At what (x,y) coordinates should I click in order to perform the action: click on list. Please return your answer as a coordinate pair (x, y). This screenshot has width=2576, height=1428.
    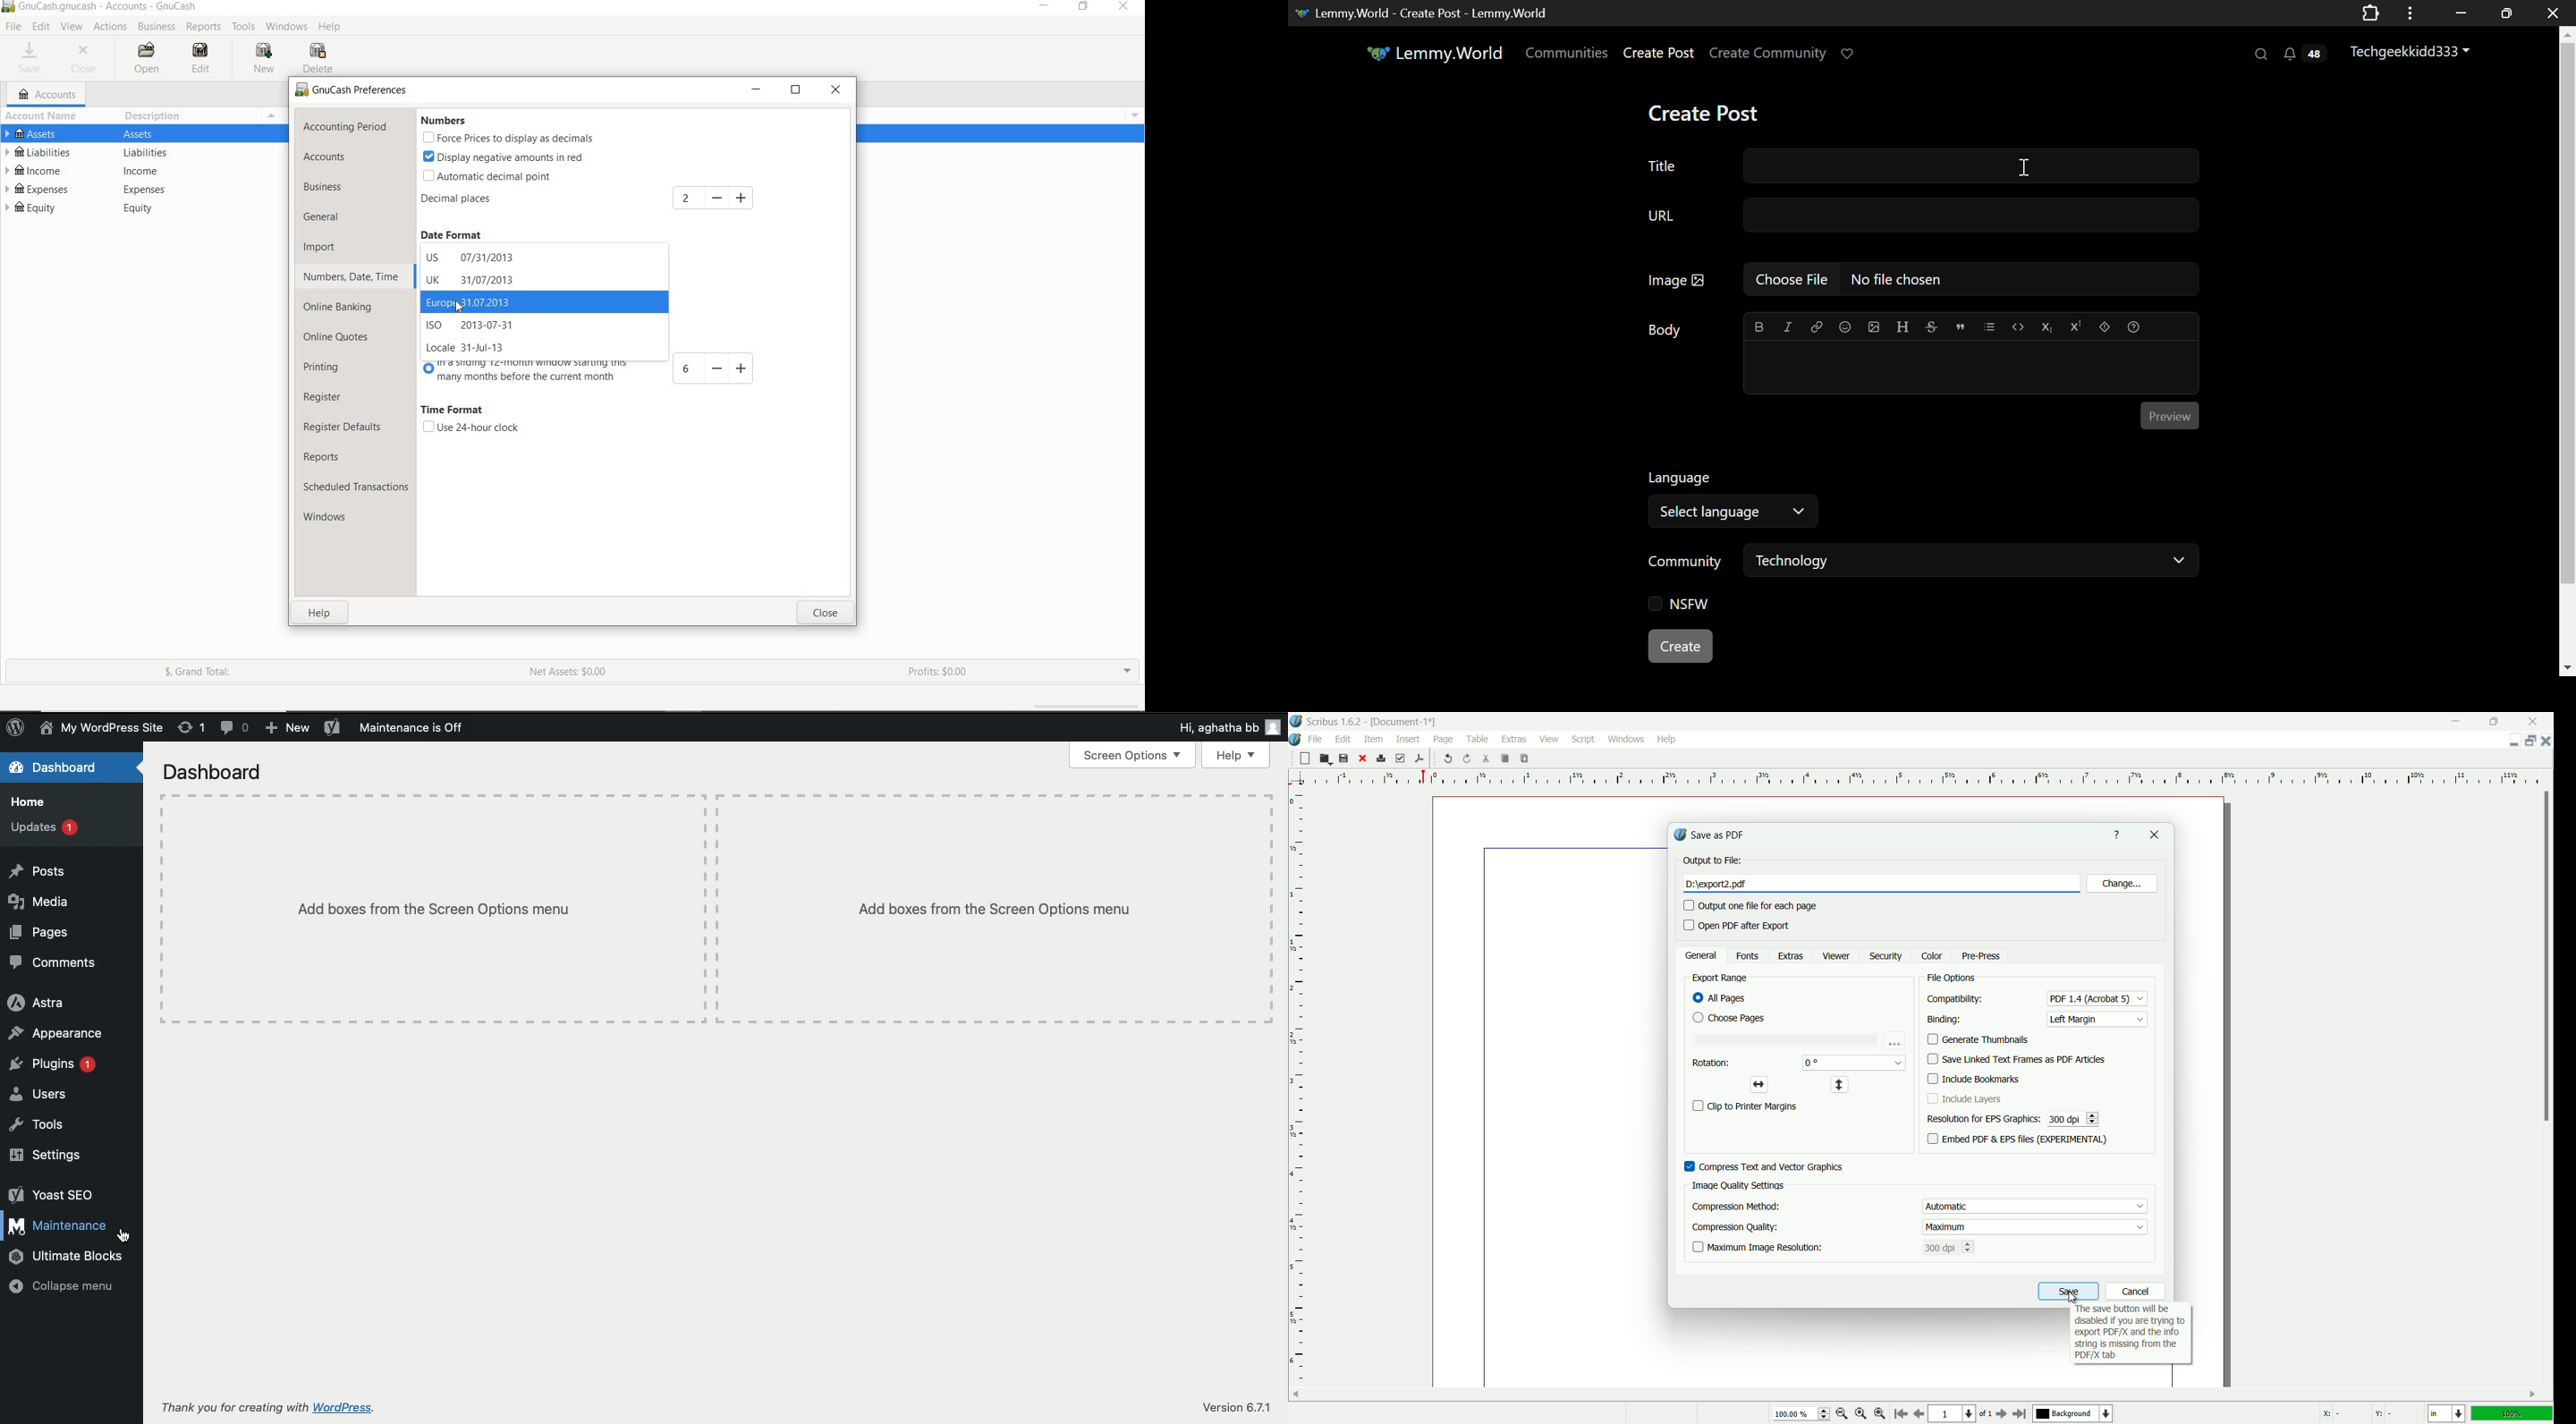
    Looking at the image, I should click on (1990, 325).